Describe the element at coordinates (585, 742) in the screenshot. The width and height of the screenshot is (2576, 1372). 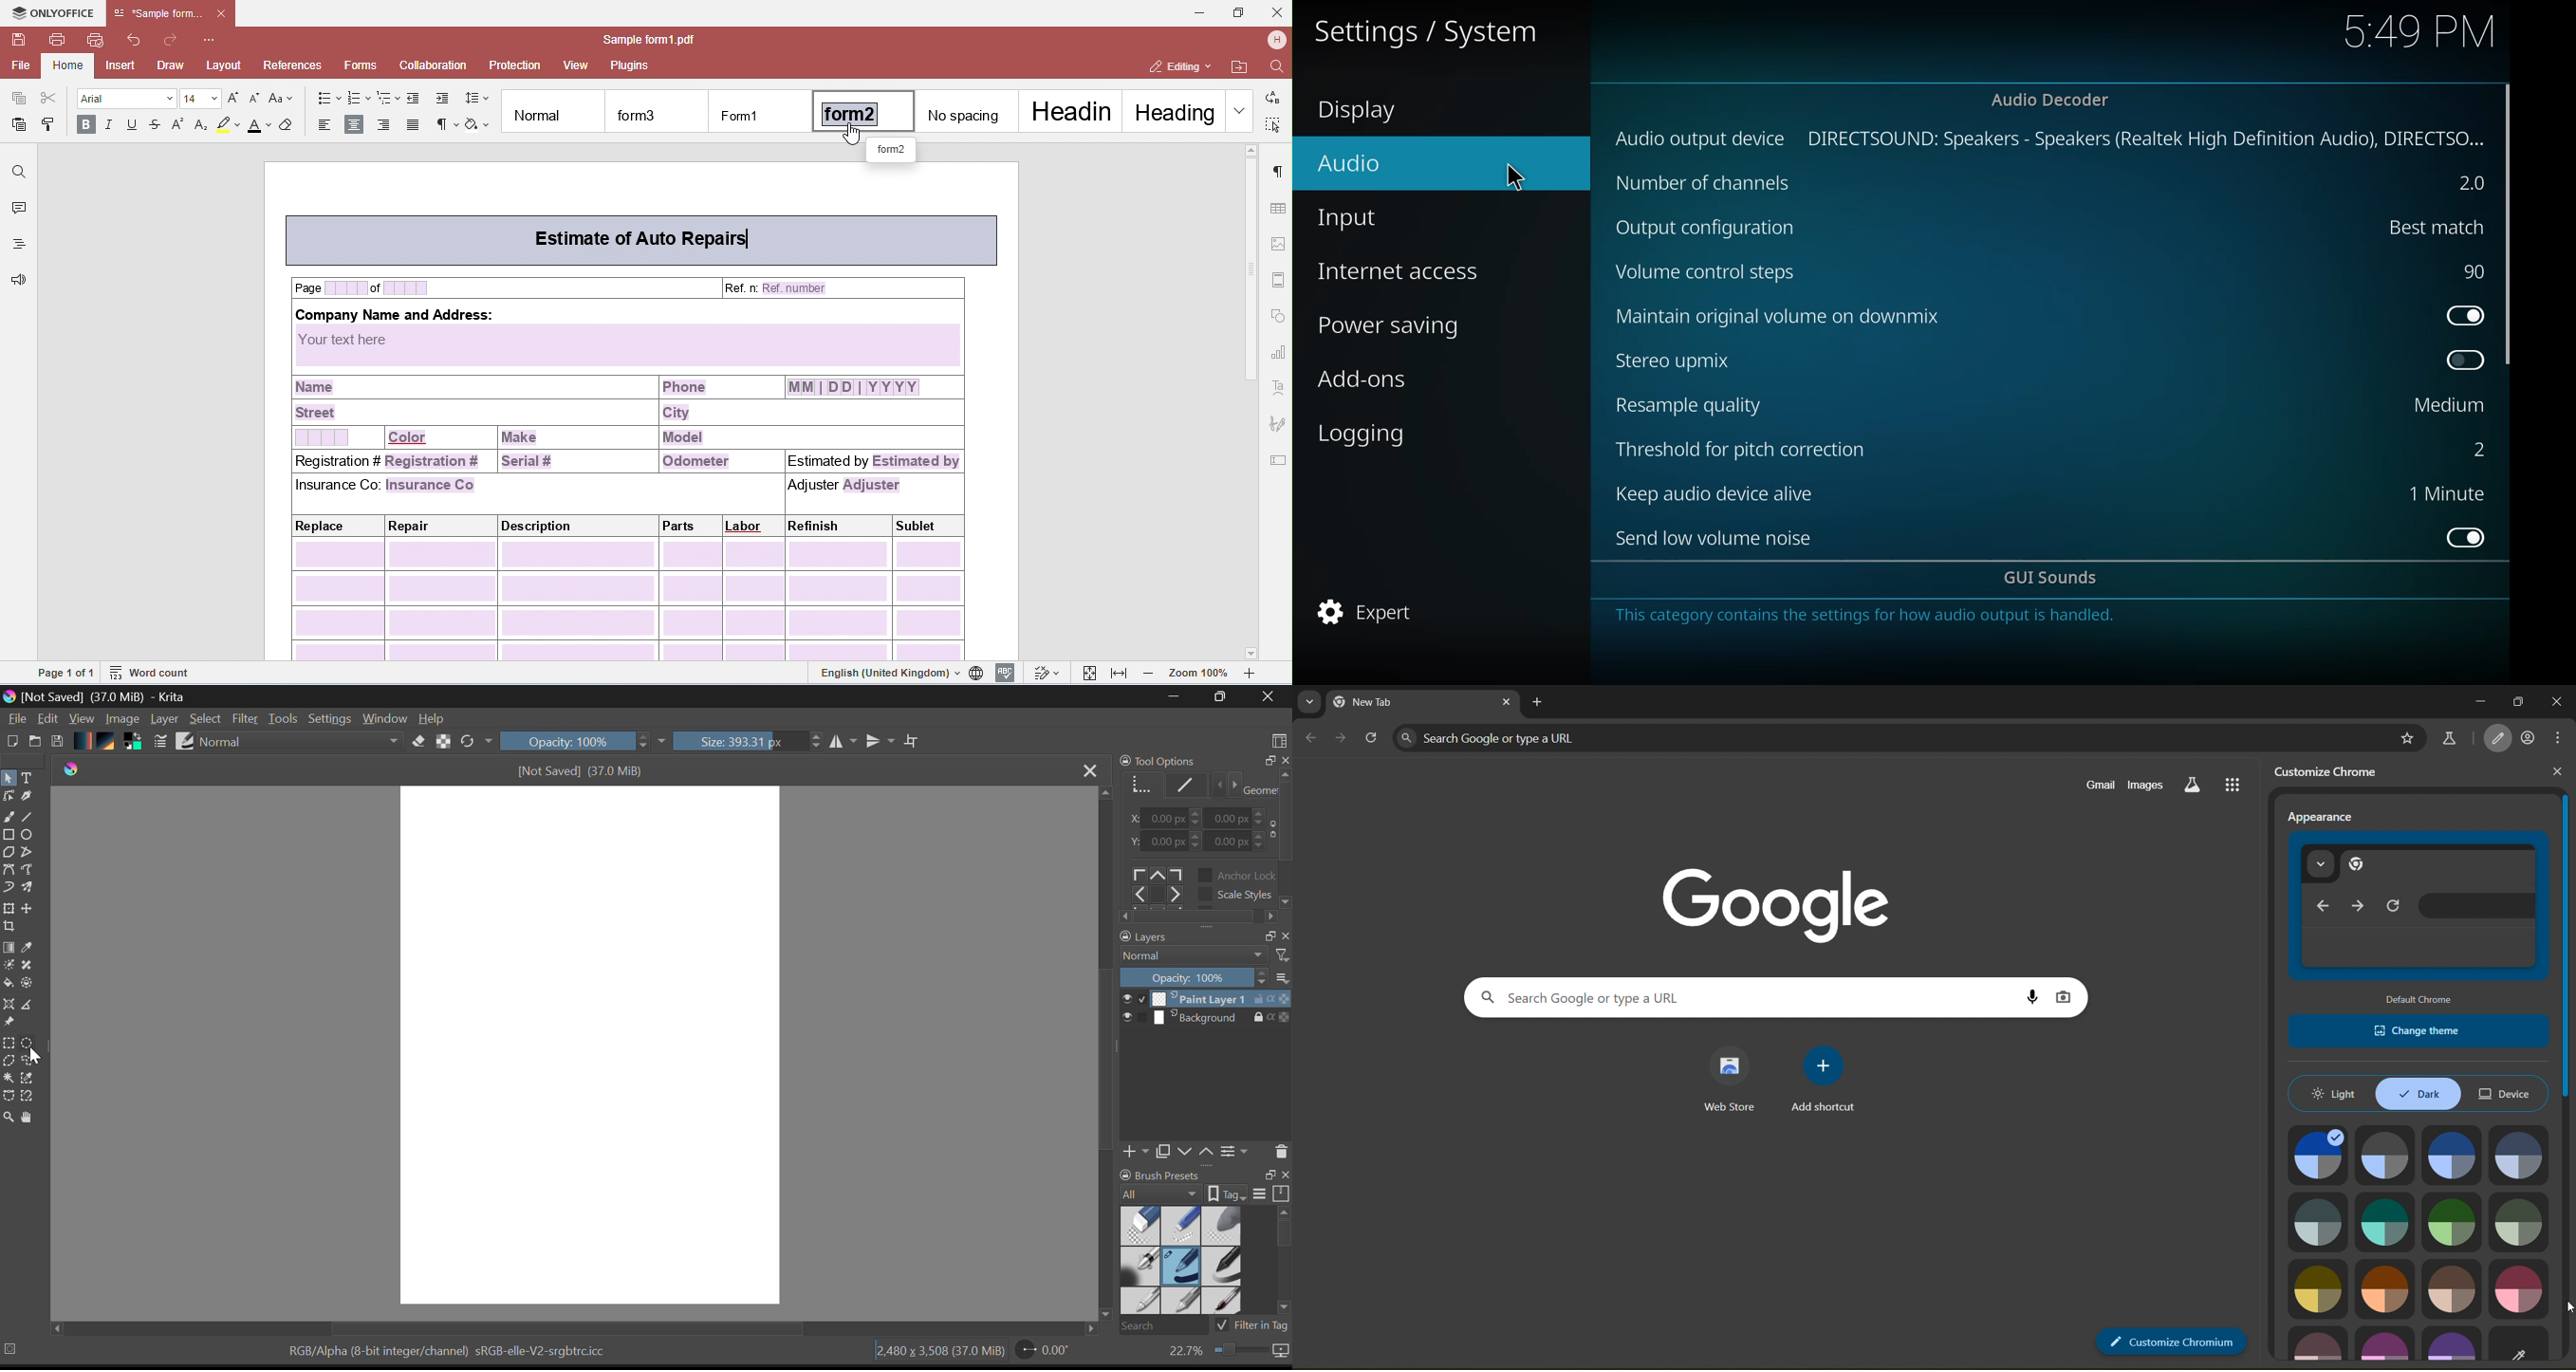
I see `Opacity` at that location.